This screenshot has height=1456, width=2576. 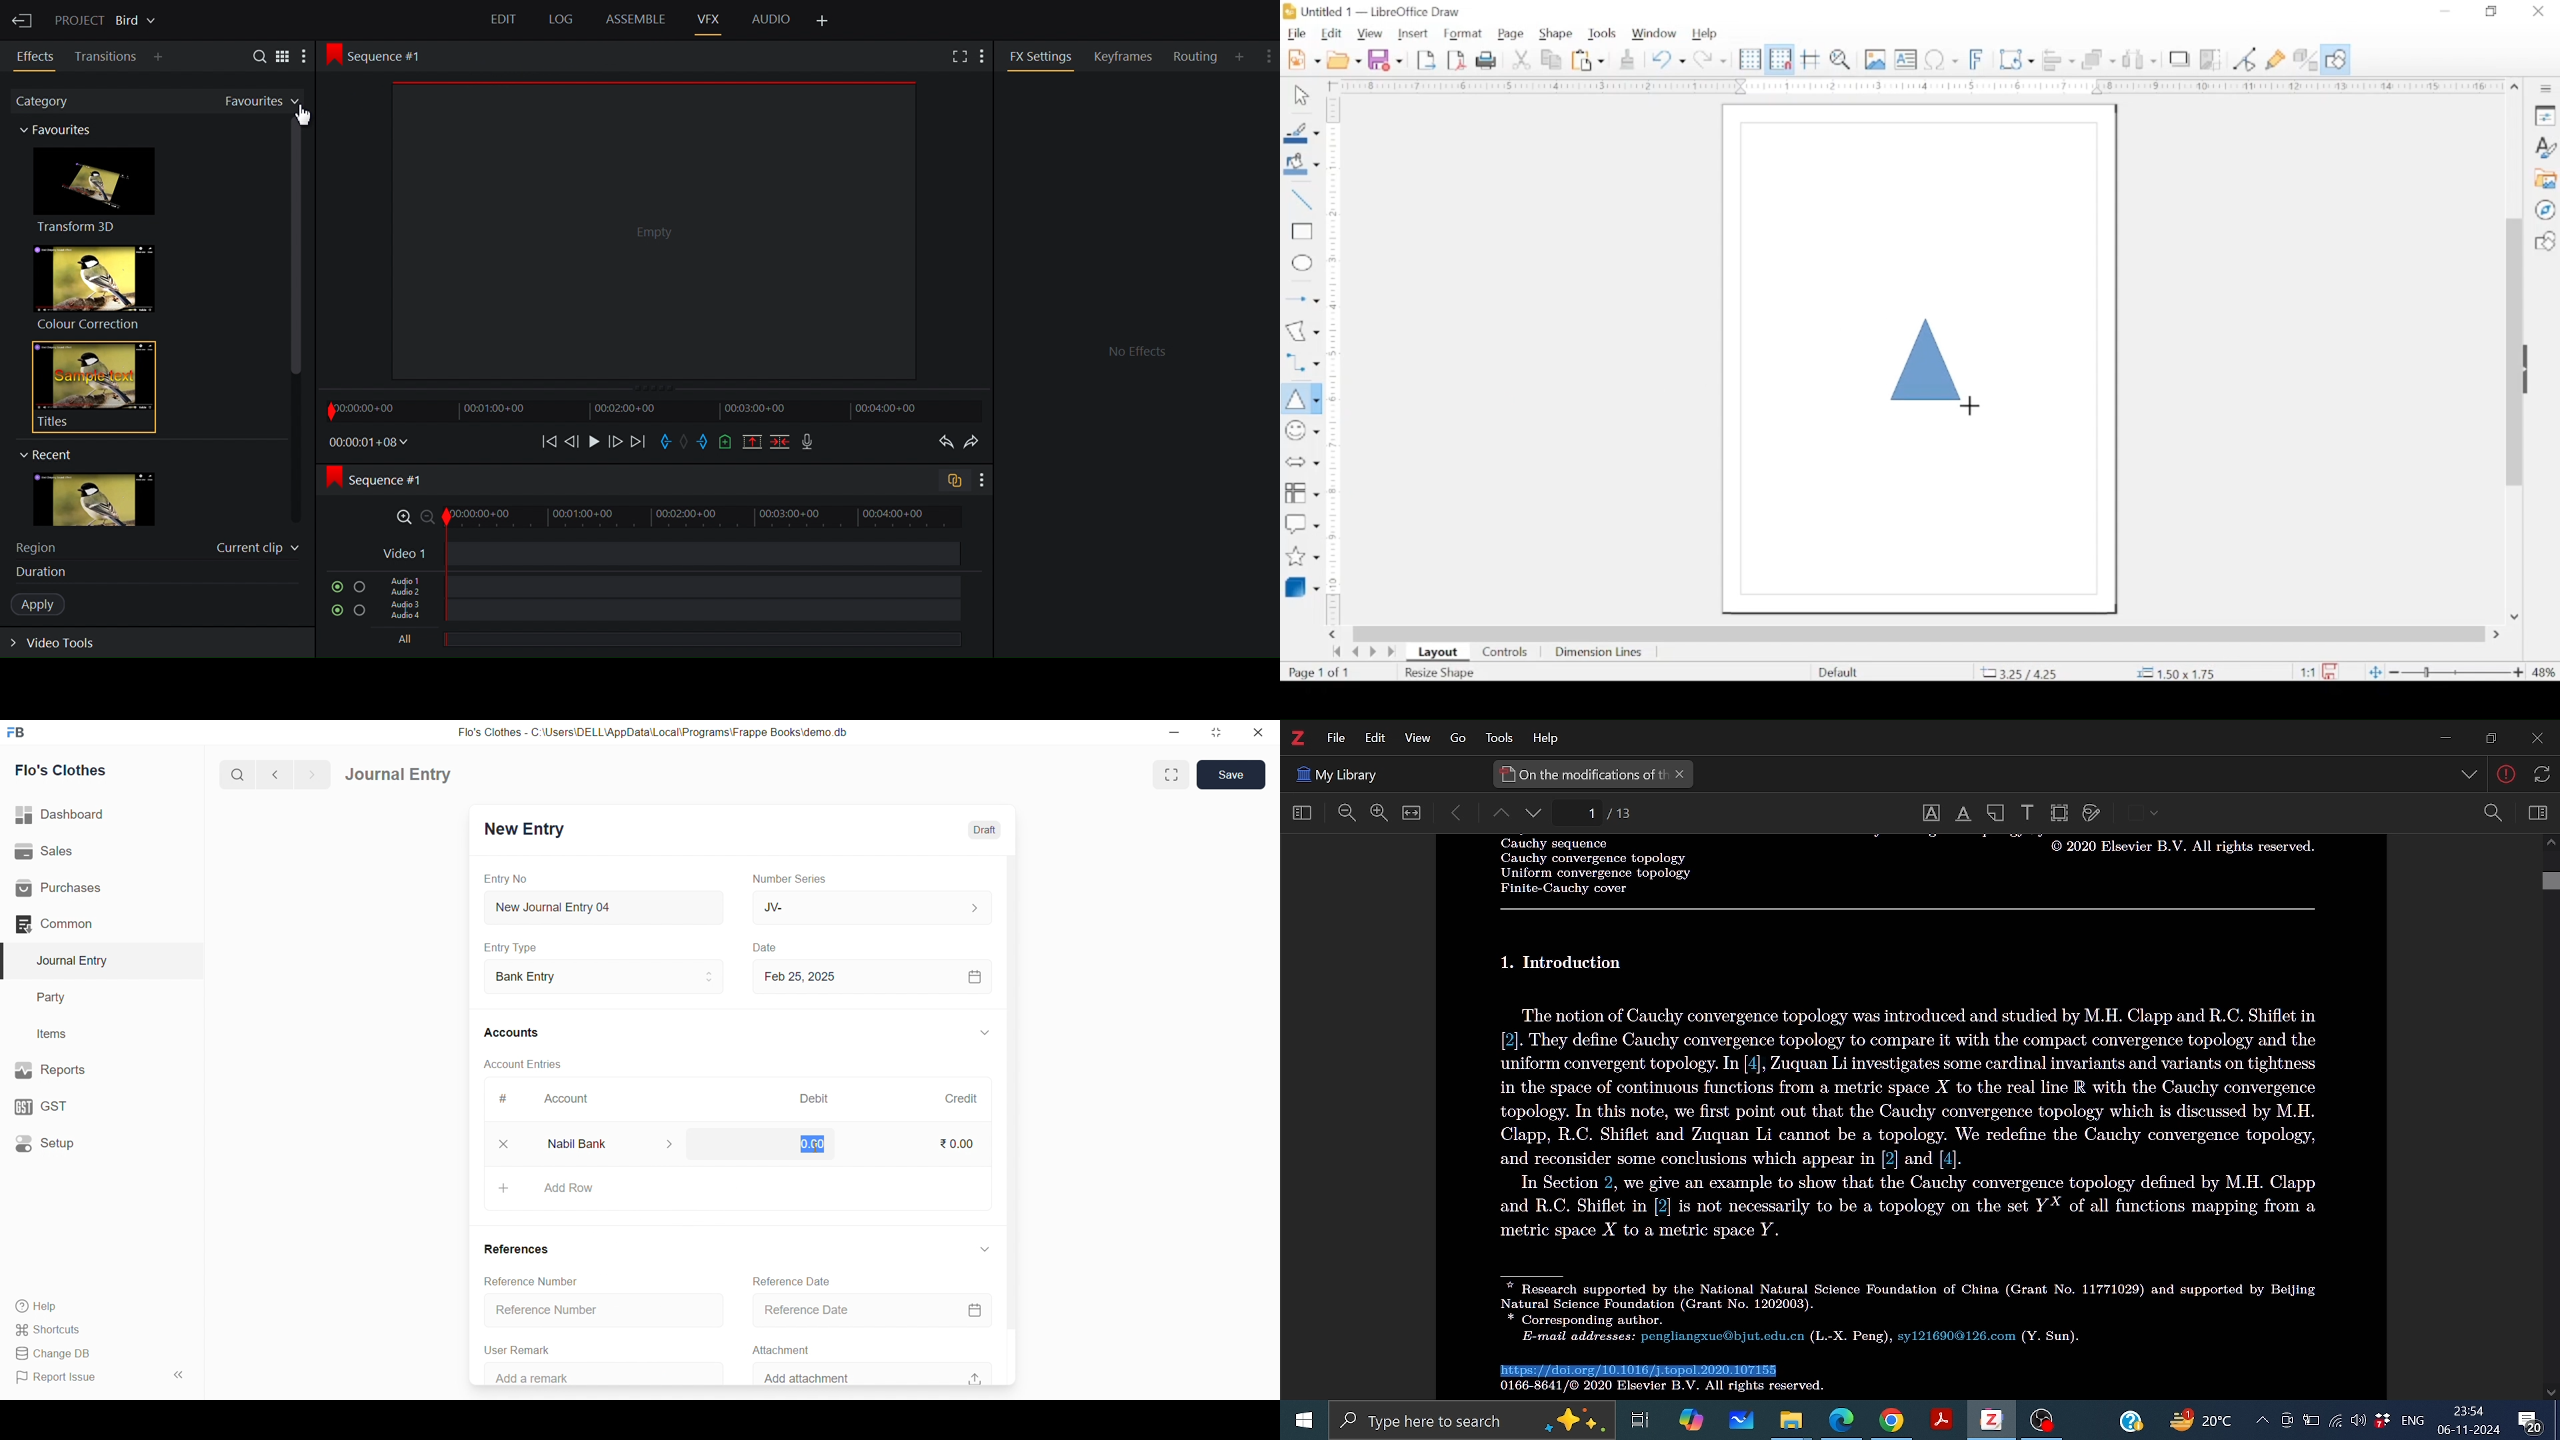 I want to click on show gluepoint functions, so click(x=2275, y=60).